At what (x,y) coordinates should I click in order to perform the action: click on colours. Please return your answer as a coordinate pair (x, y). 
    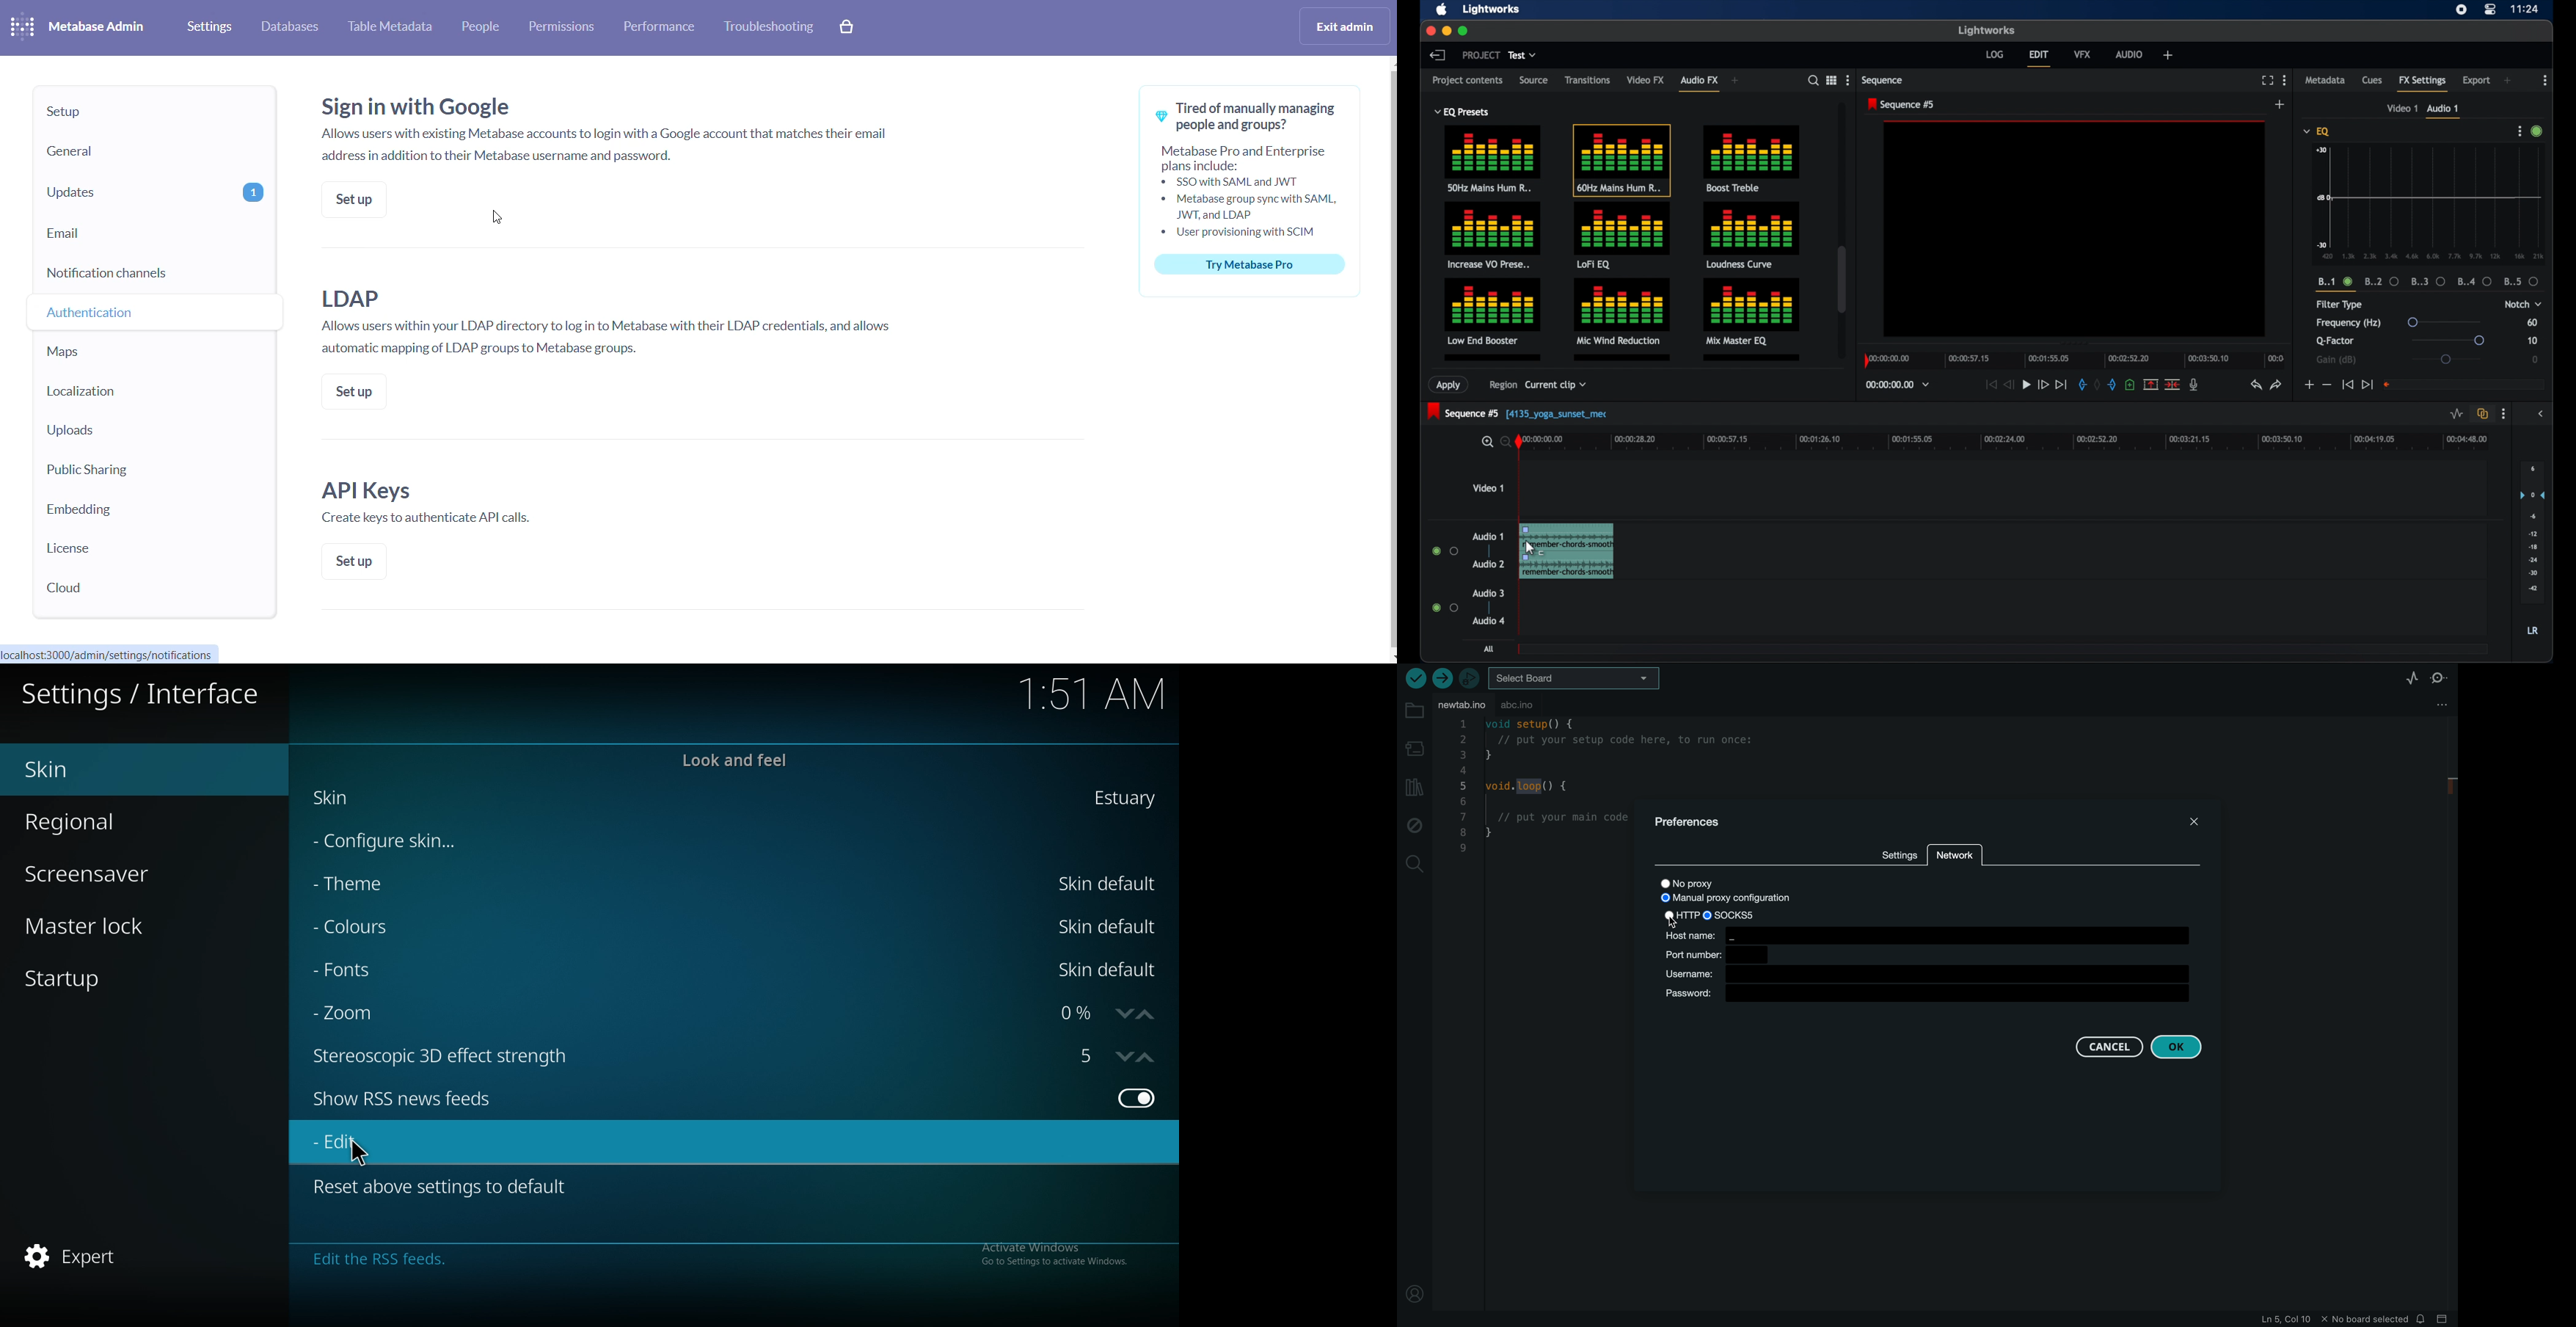
    Looking at the image, I should click on (367, 929).